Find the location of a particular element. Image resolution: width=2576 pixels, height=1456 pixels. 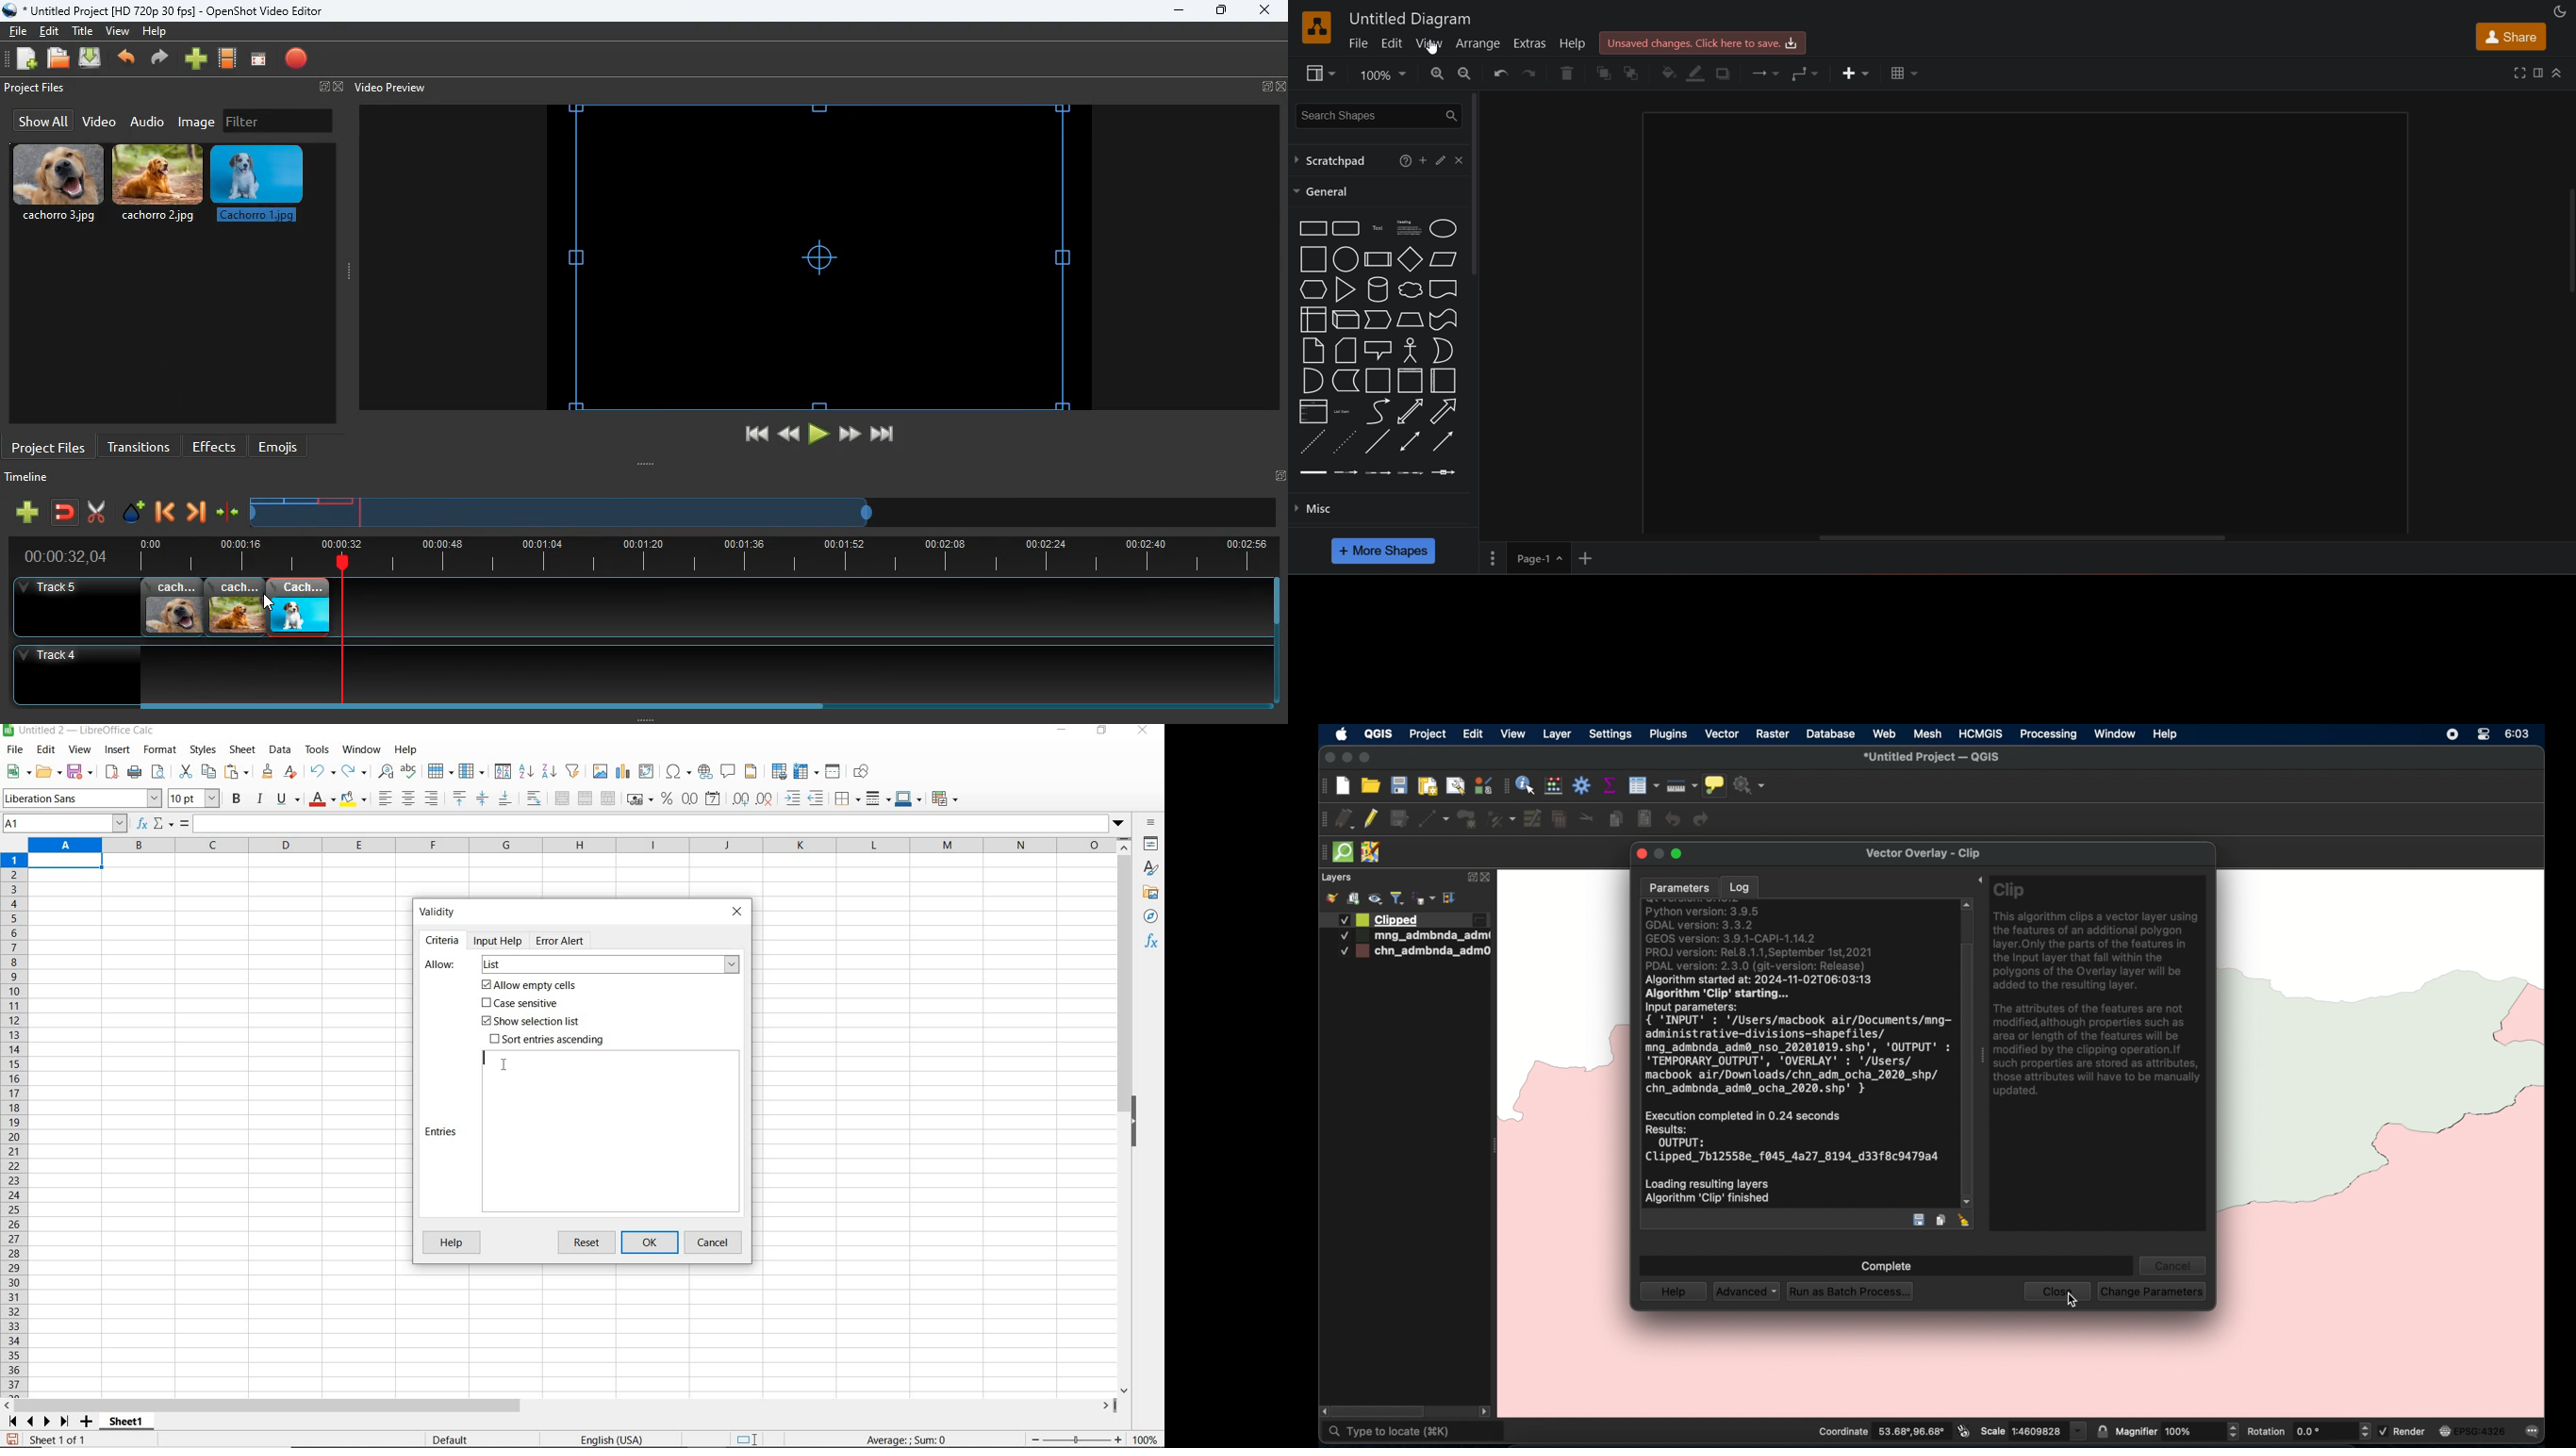

scrollbar is located at coordinates (560, 1406).